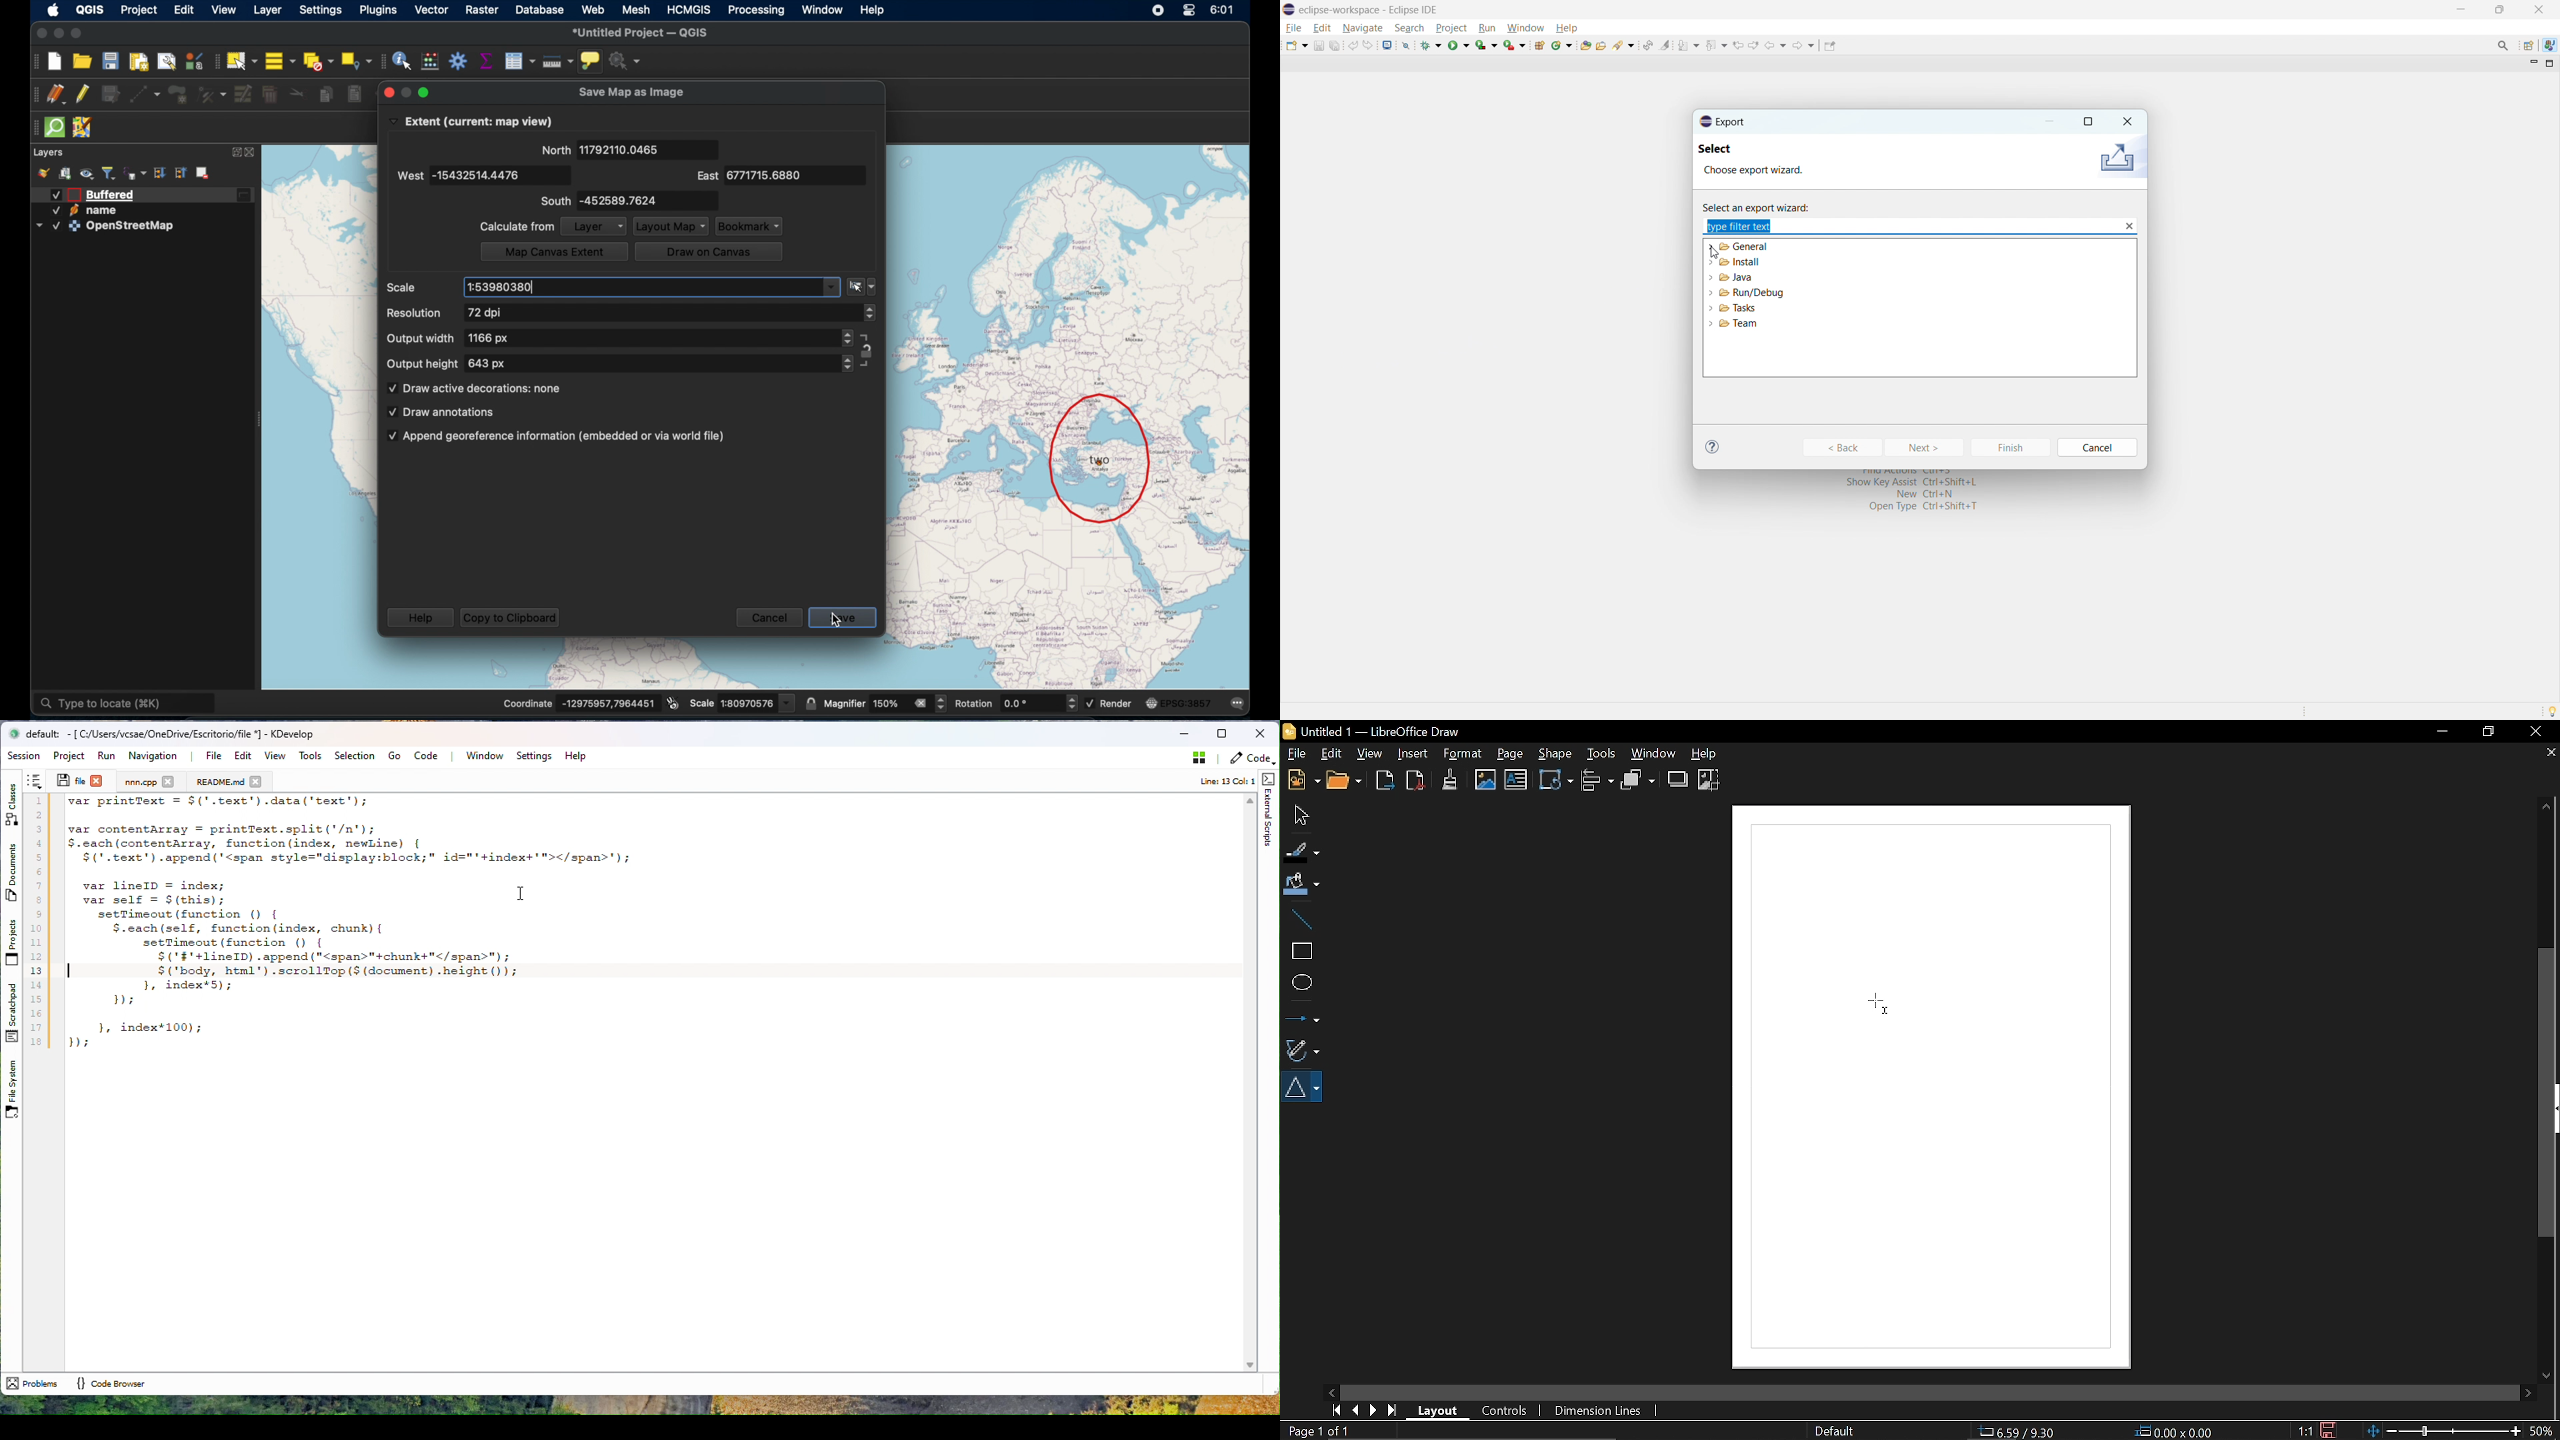 This screenshot has height=1456, width=2576. I want to click on Checked checkbox, so click(52, 193).